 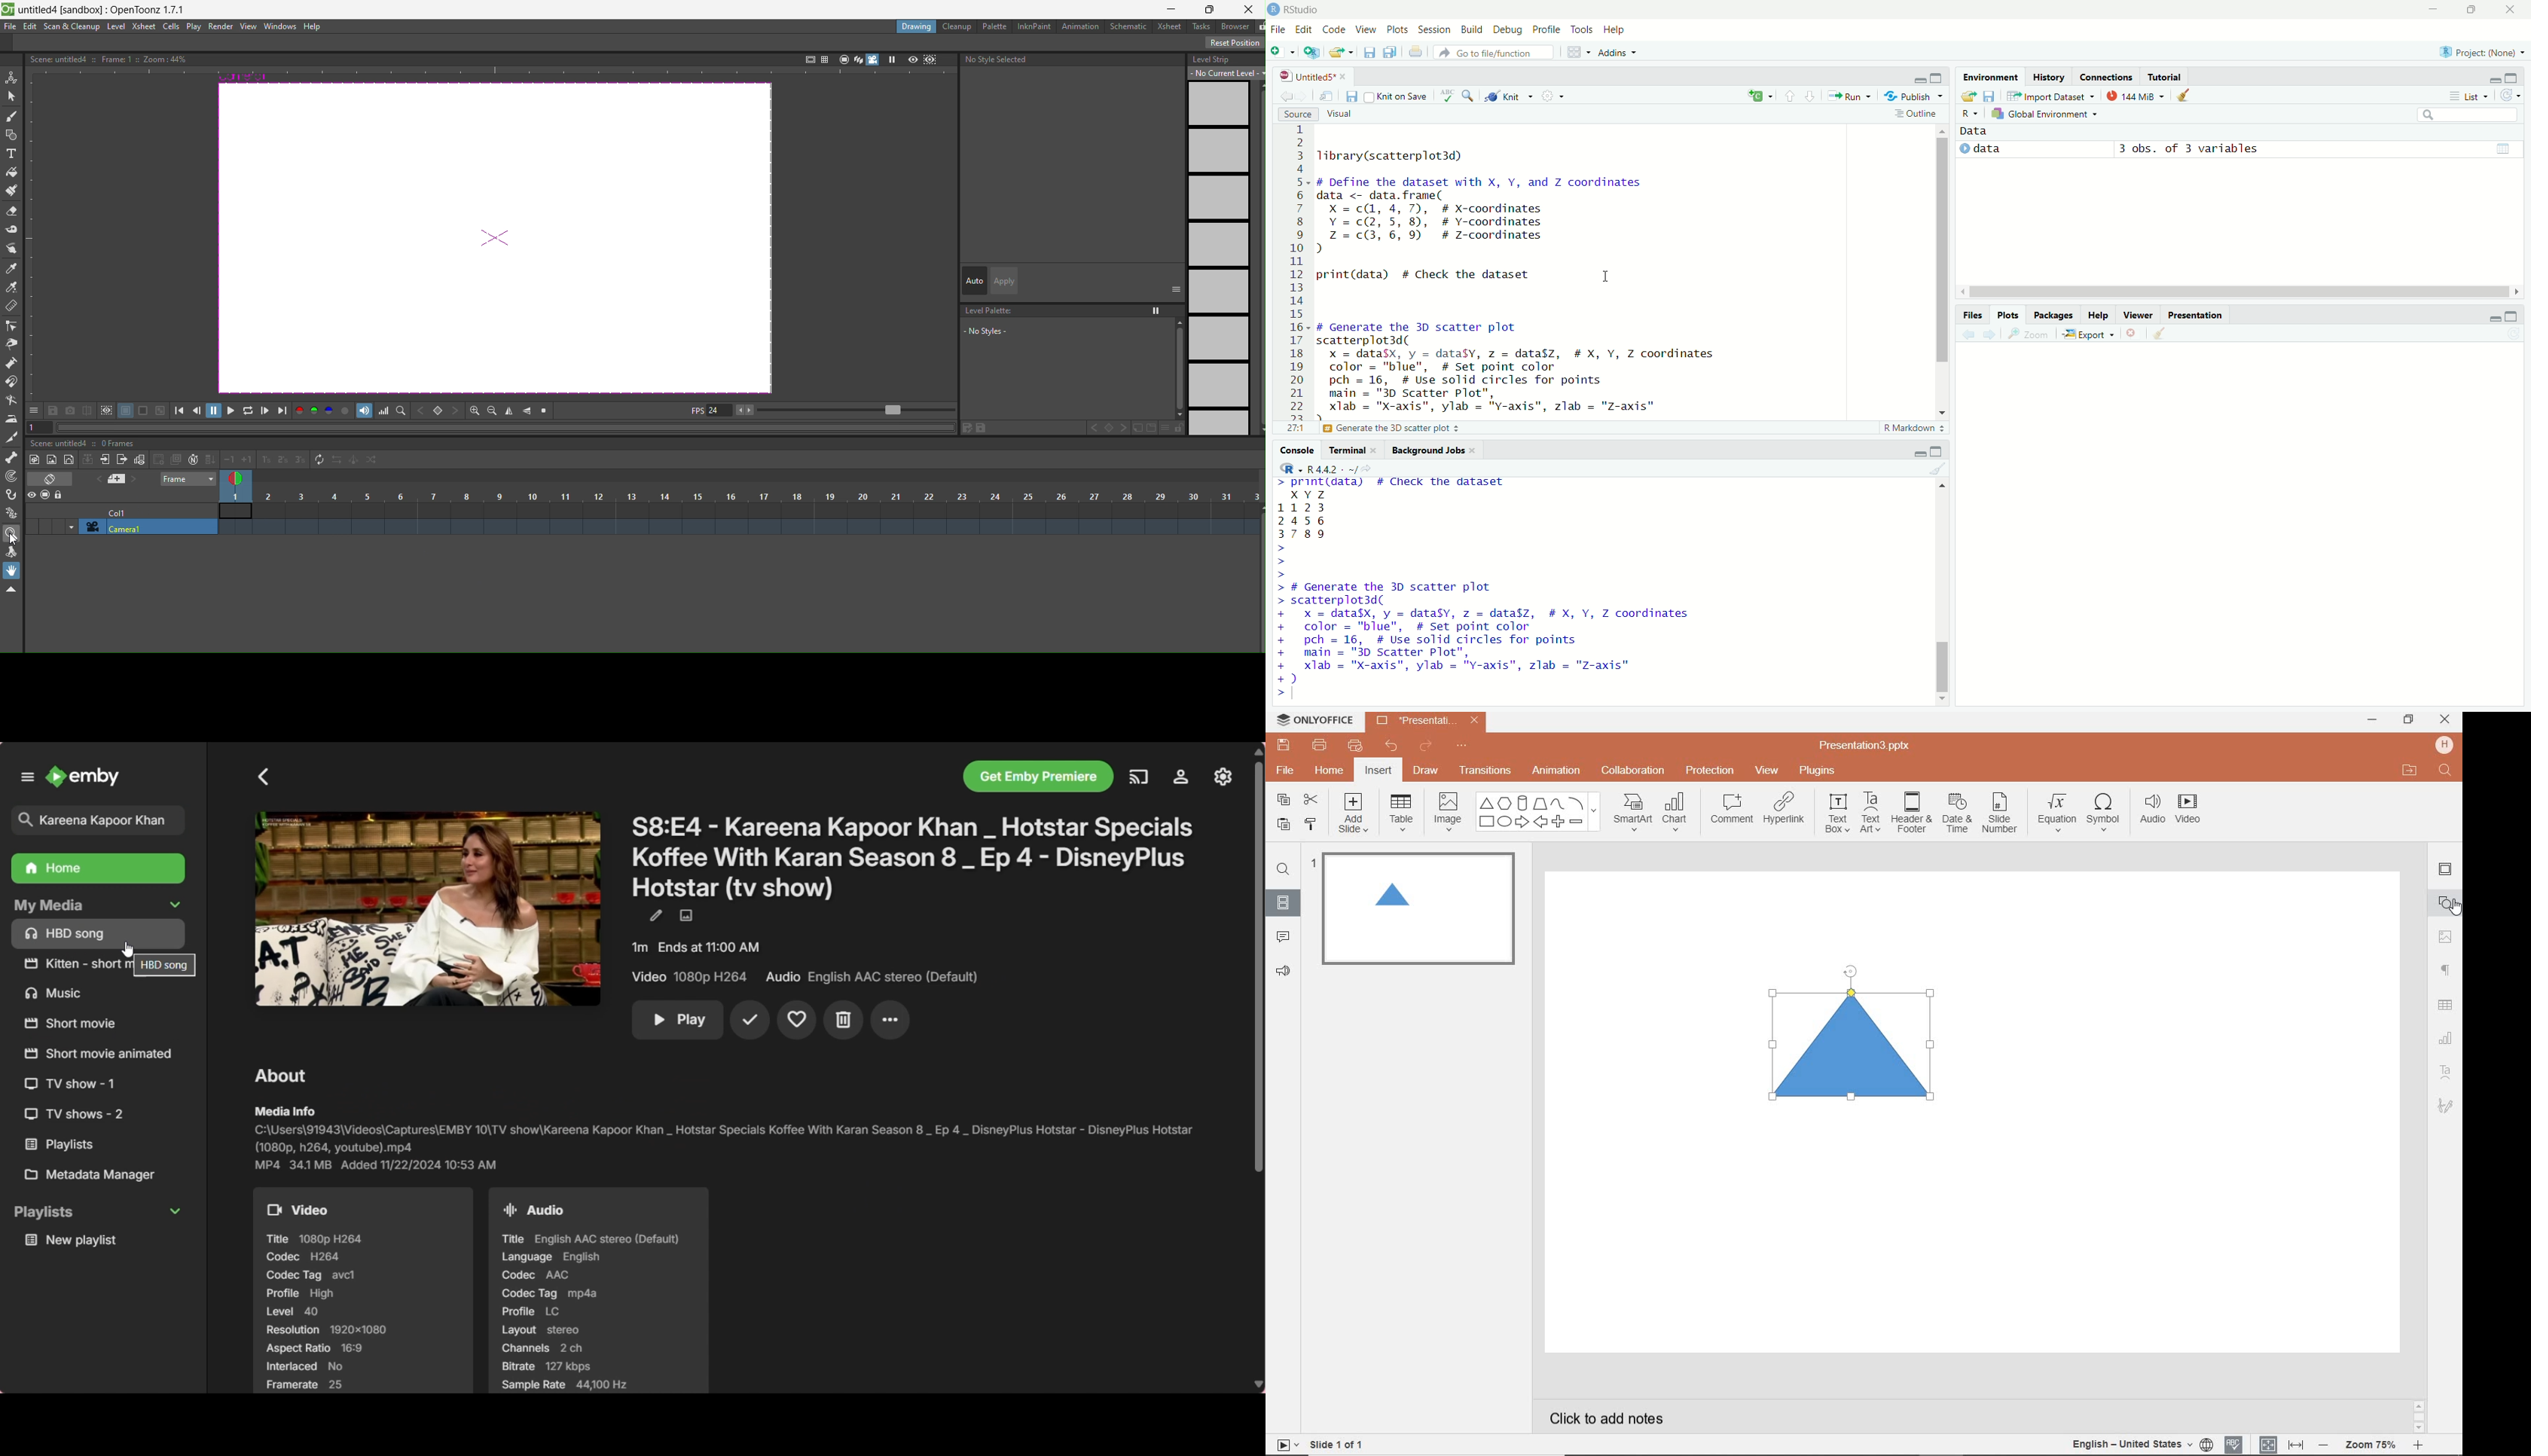 What do you see at coordinates (279, 1076) in the screenshot?
I see `Section title` at bounding box center [279, 1076].